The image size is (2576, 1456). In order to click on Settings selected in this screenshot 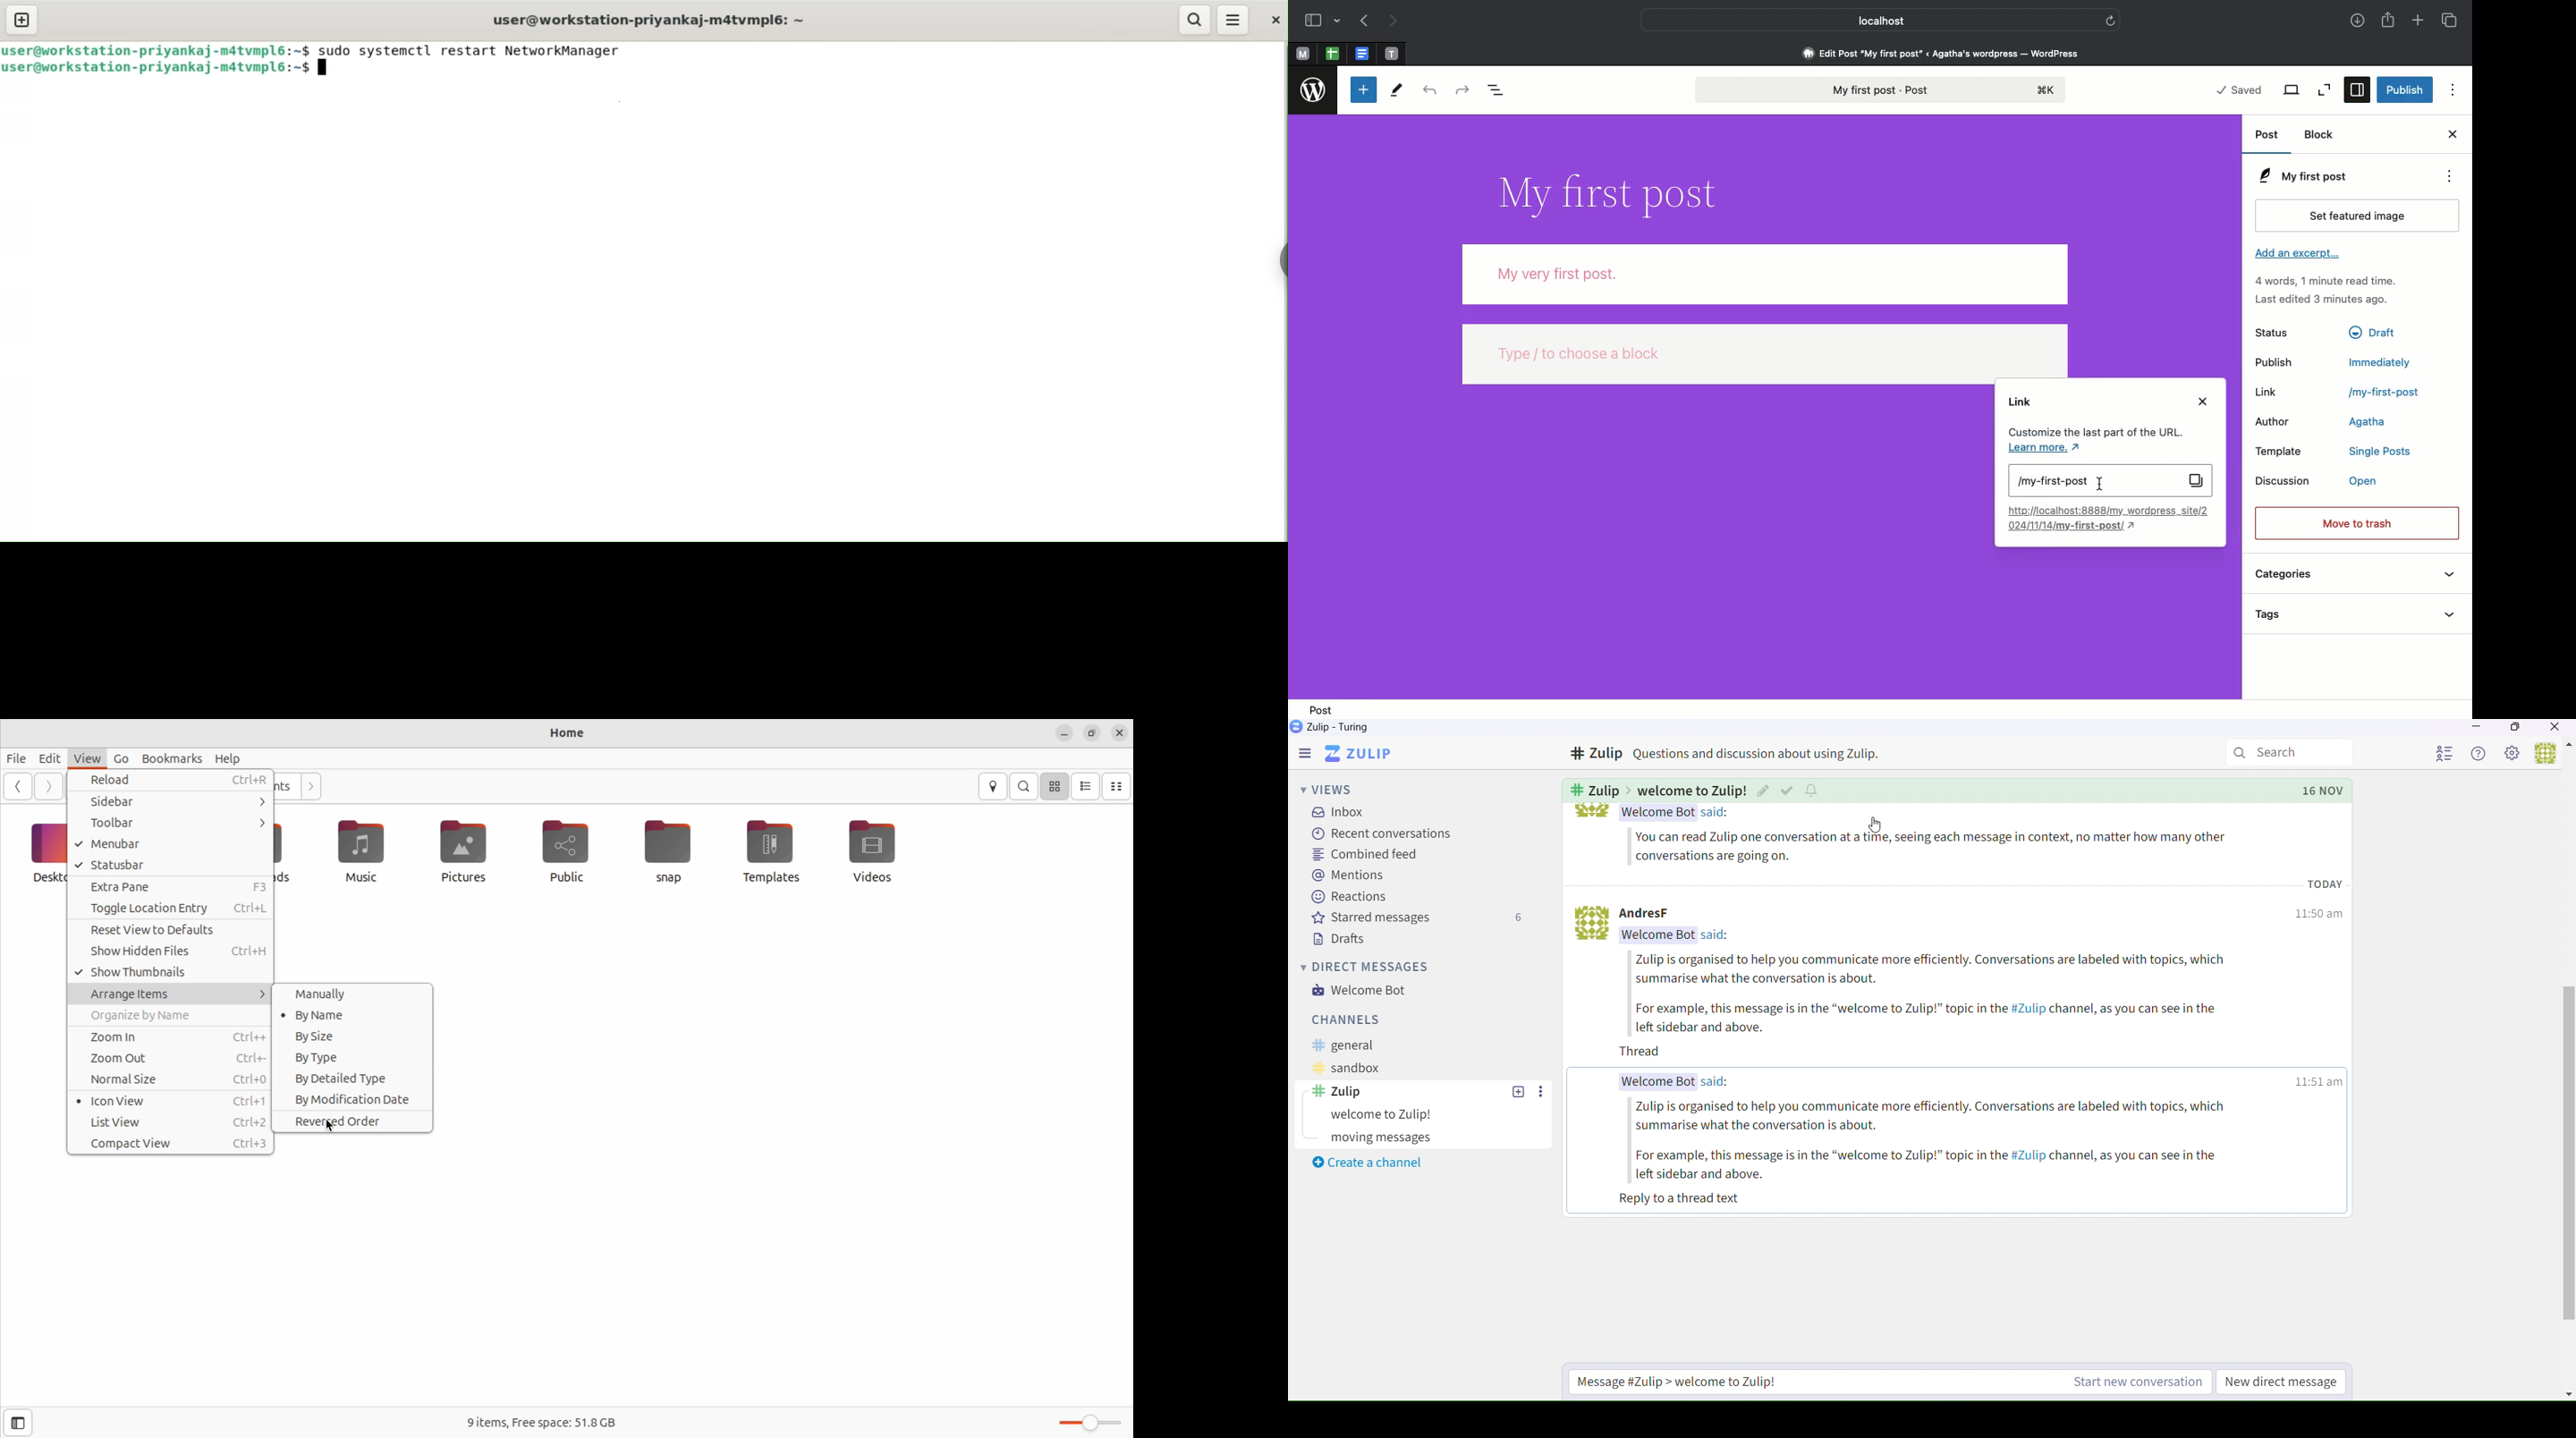, I will do `click(2356, 90)`.